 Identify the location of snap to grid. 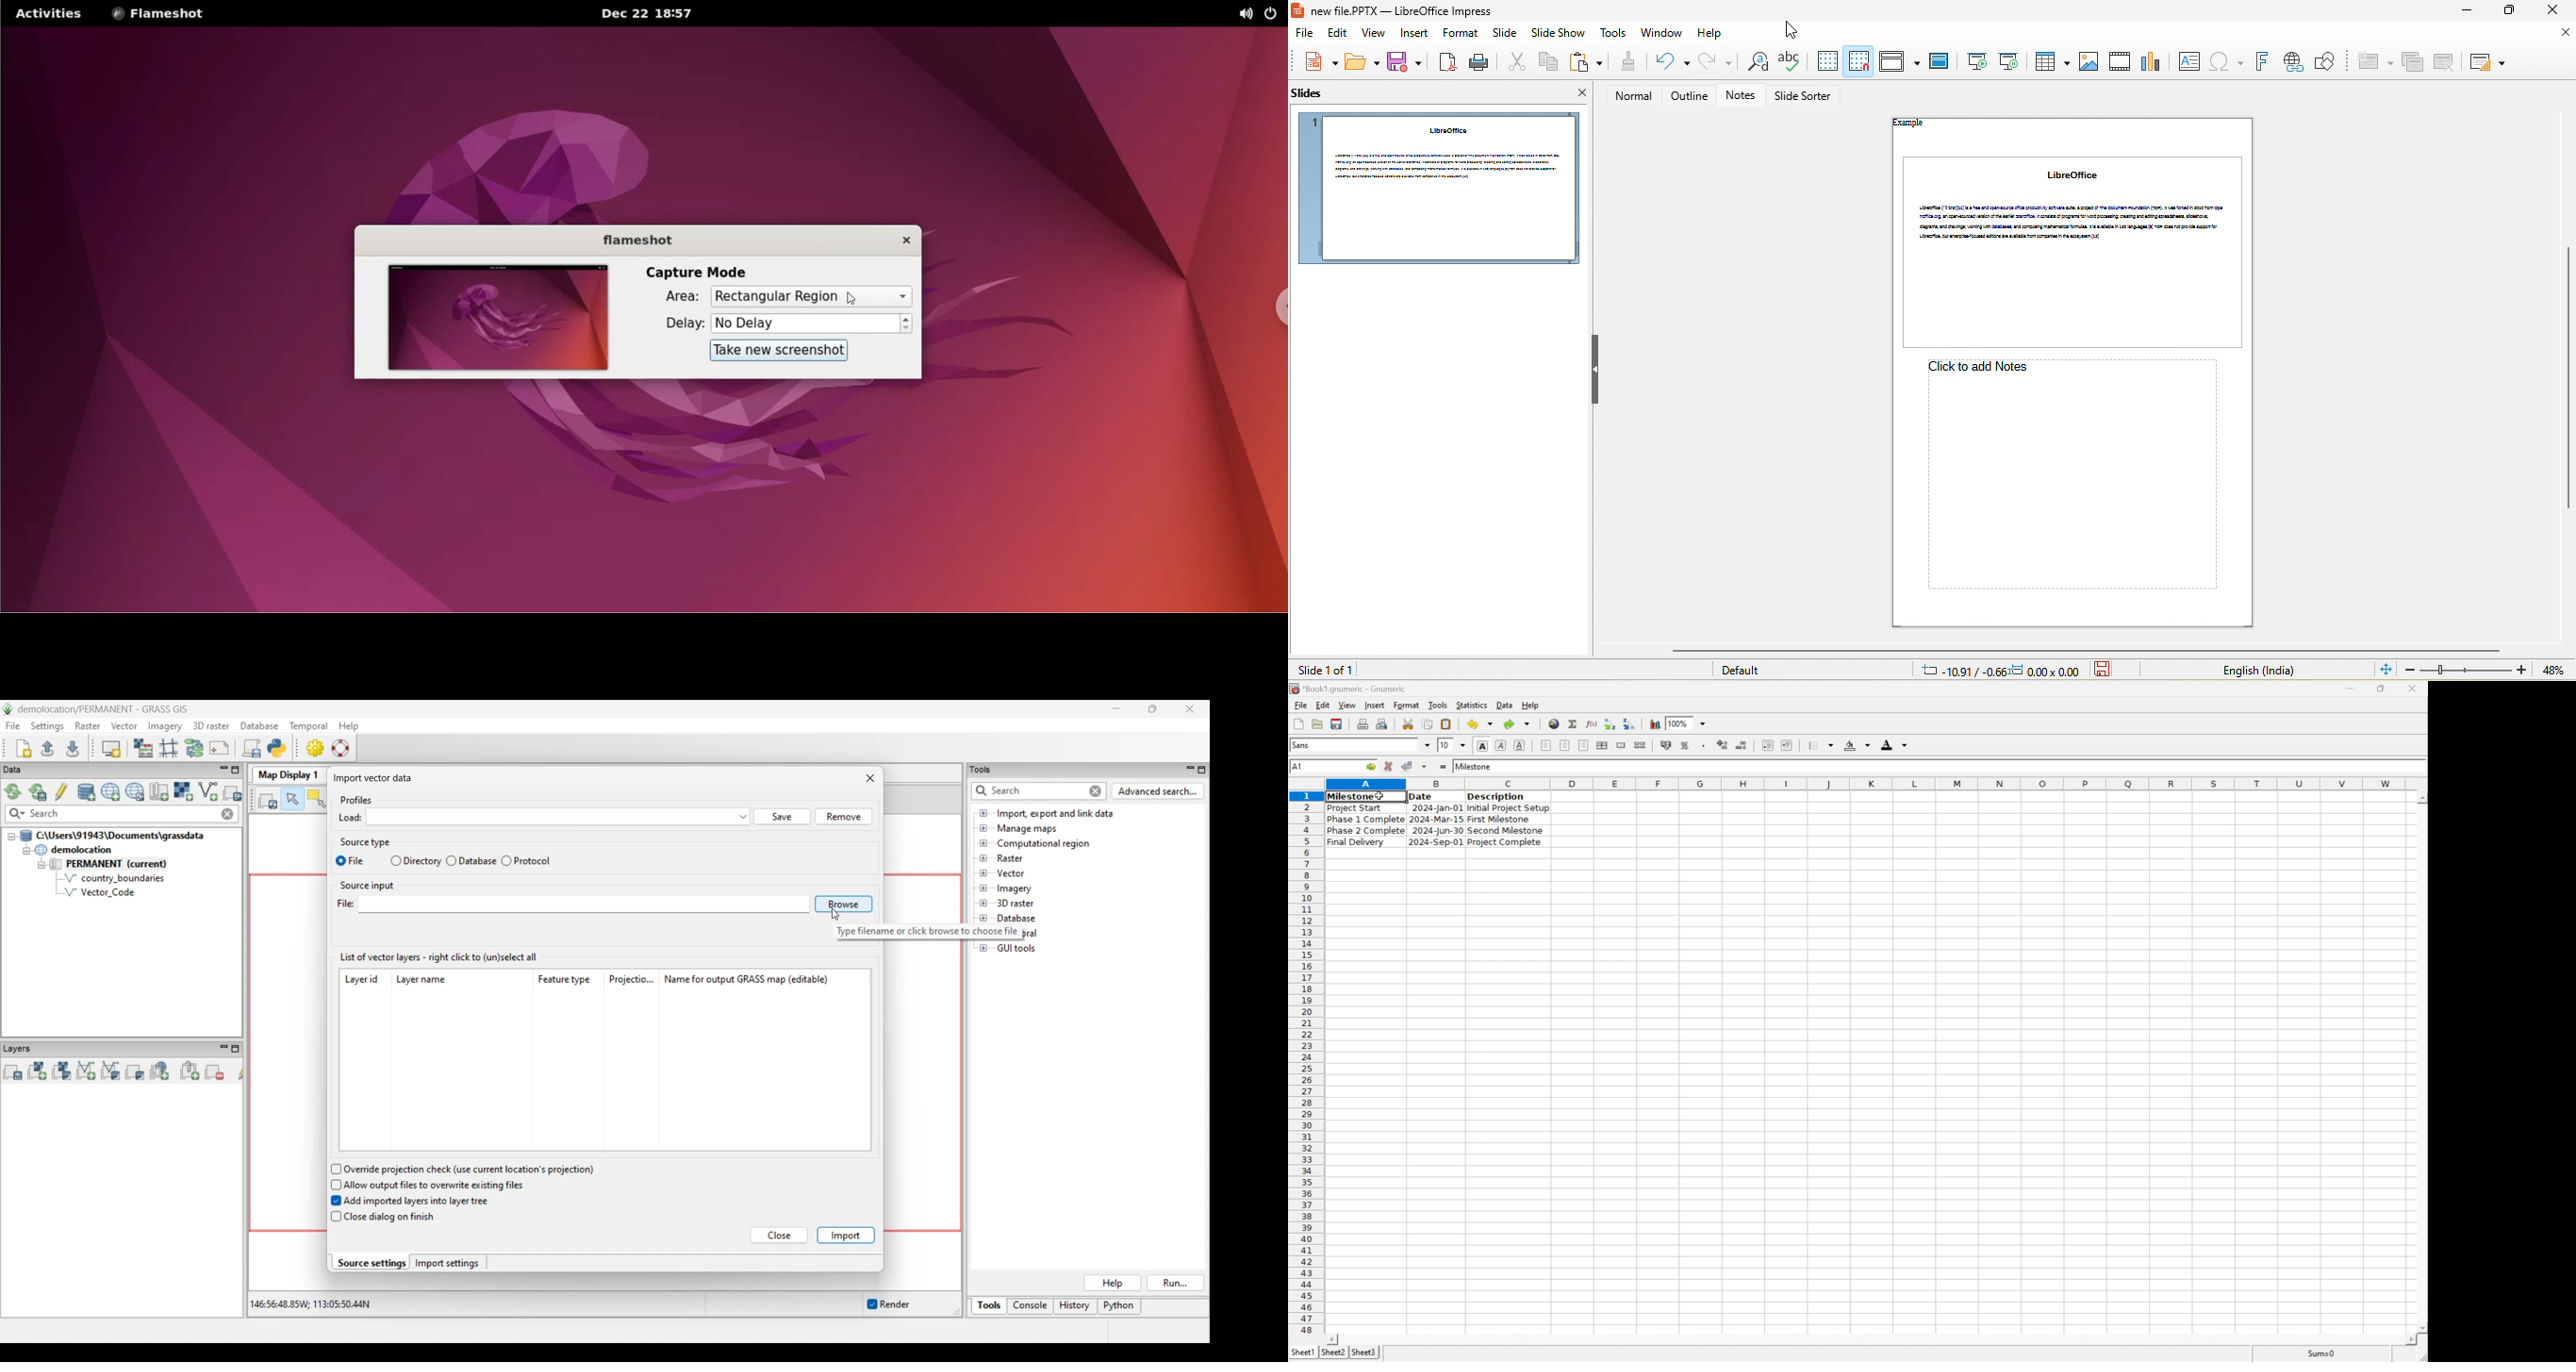
(1859, 60).